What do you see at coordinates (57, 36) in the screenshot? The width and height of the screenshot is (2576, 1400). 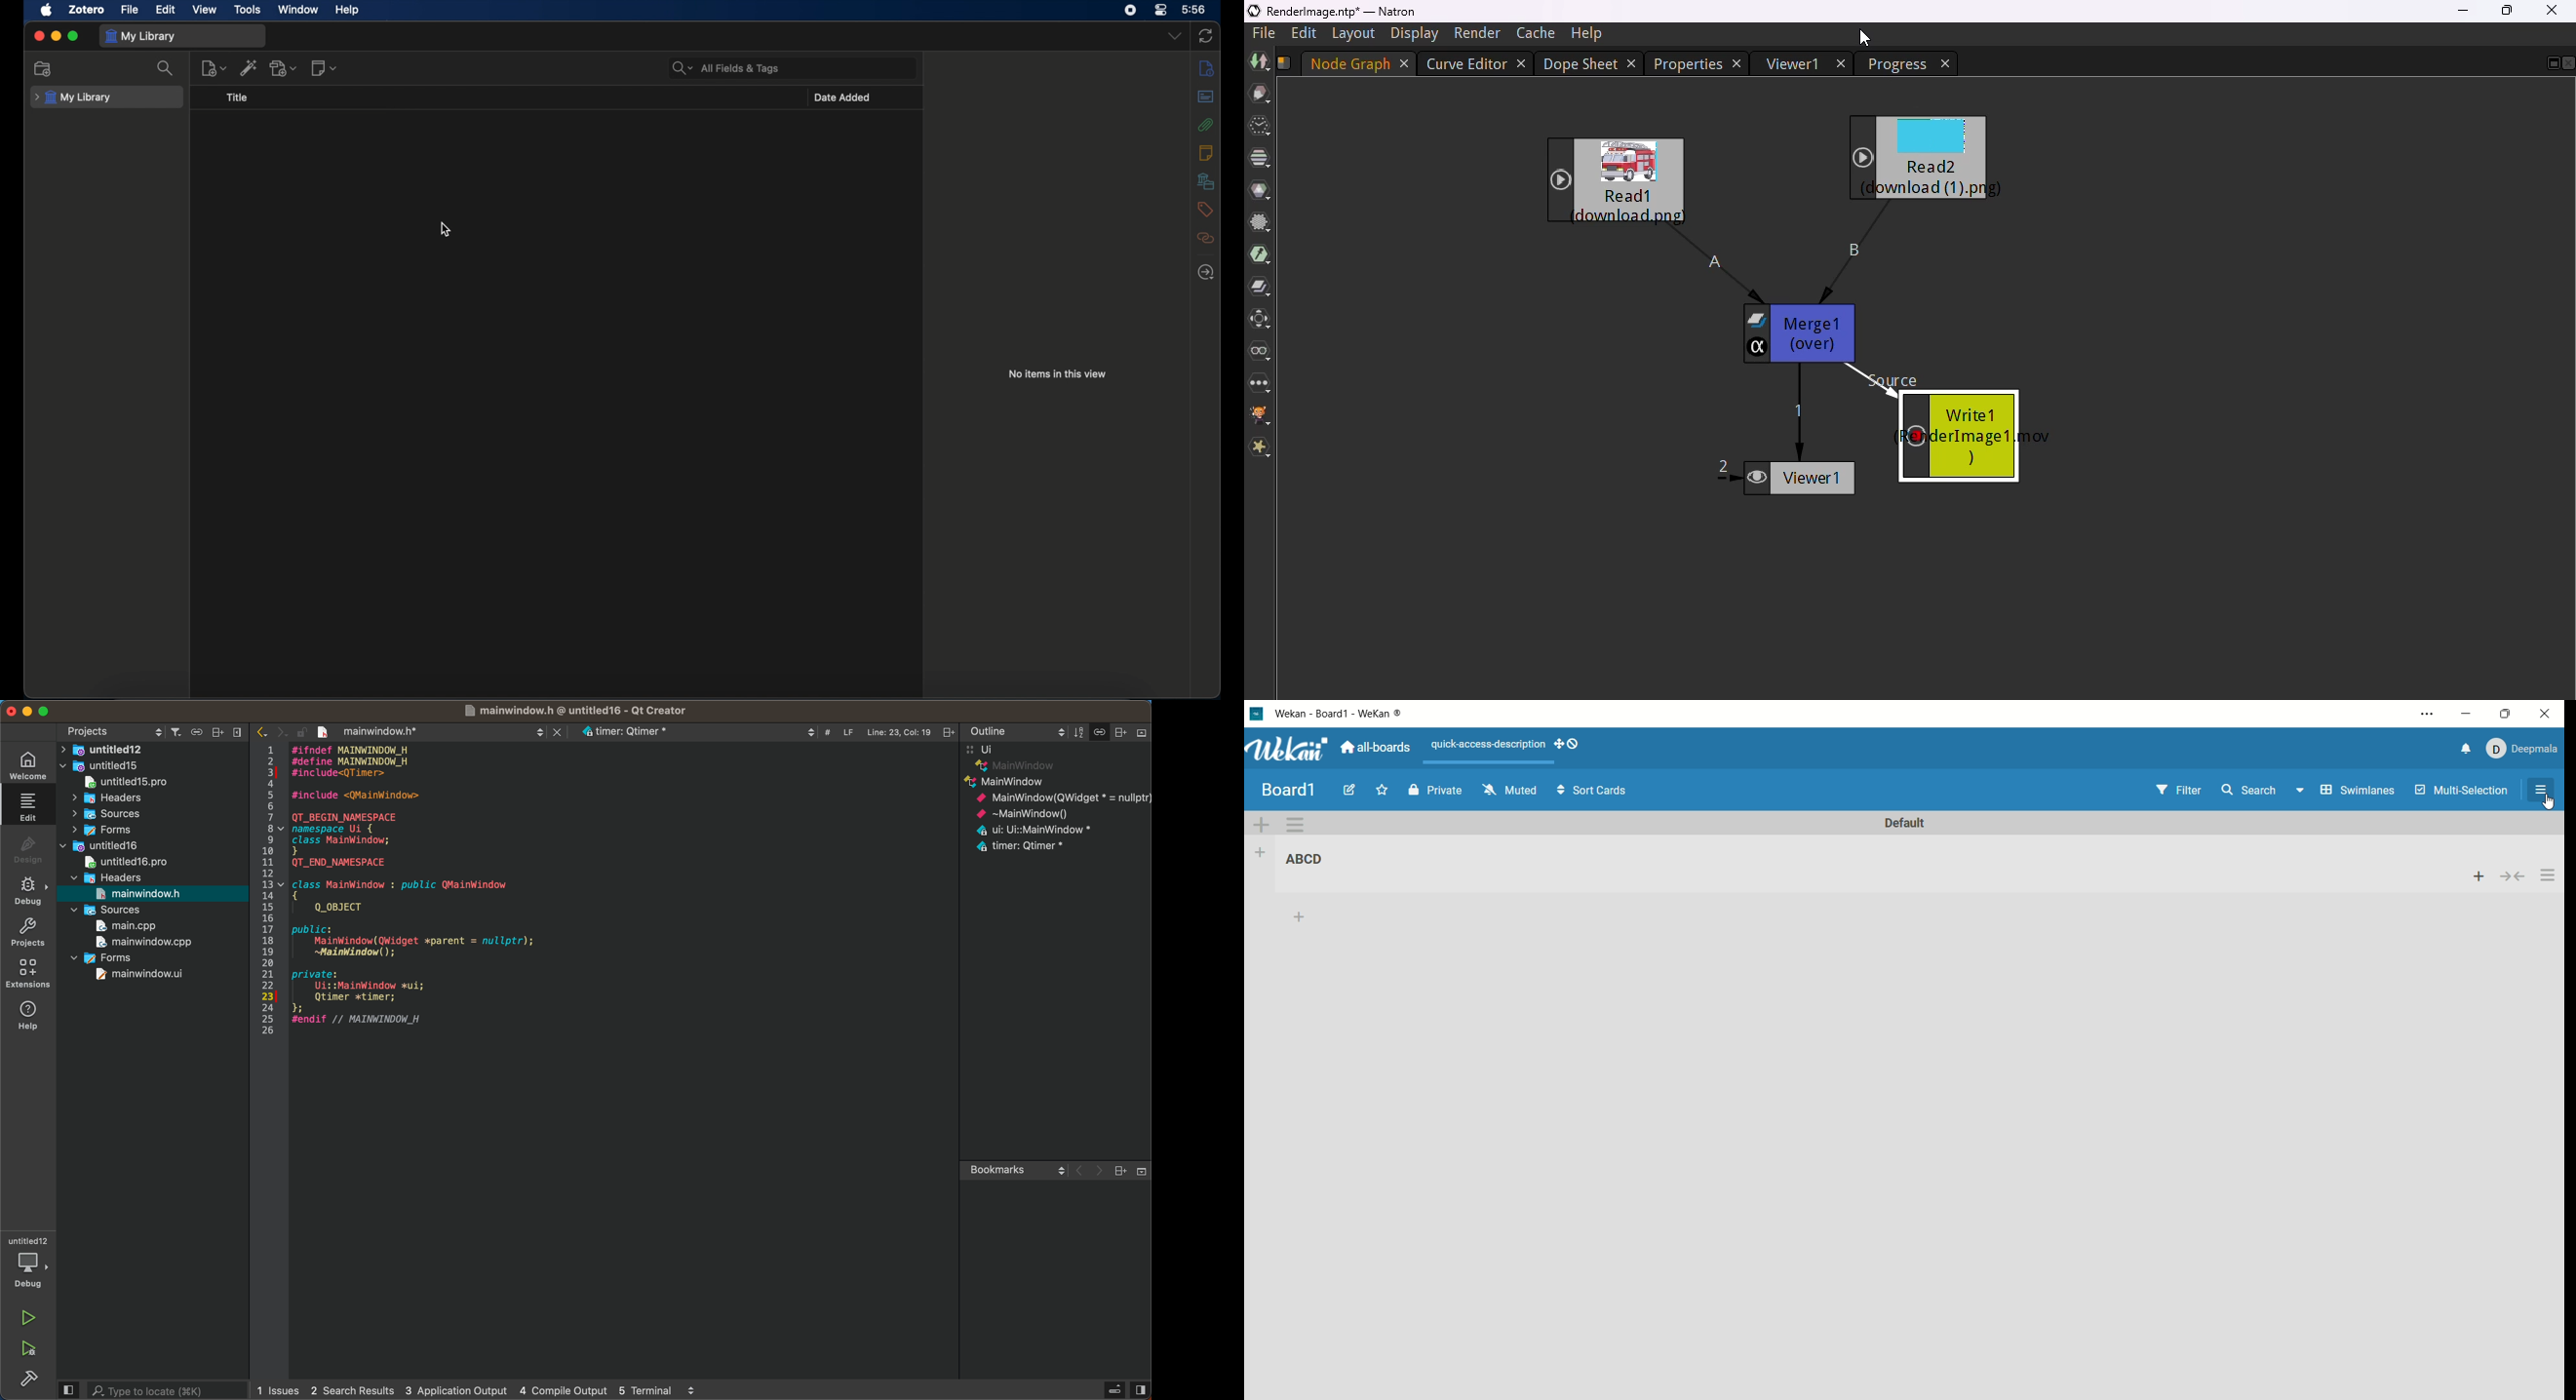 I see `minimize` at bounding box center [57, 36].